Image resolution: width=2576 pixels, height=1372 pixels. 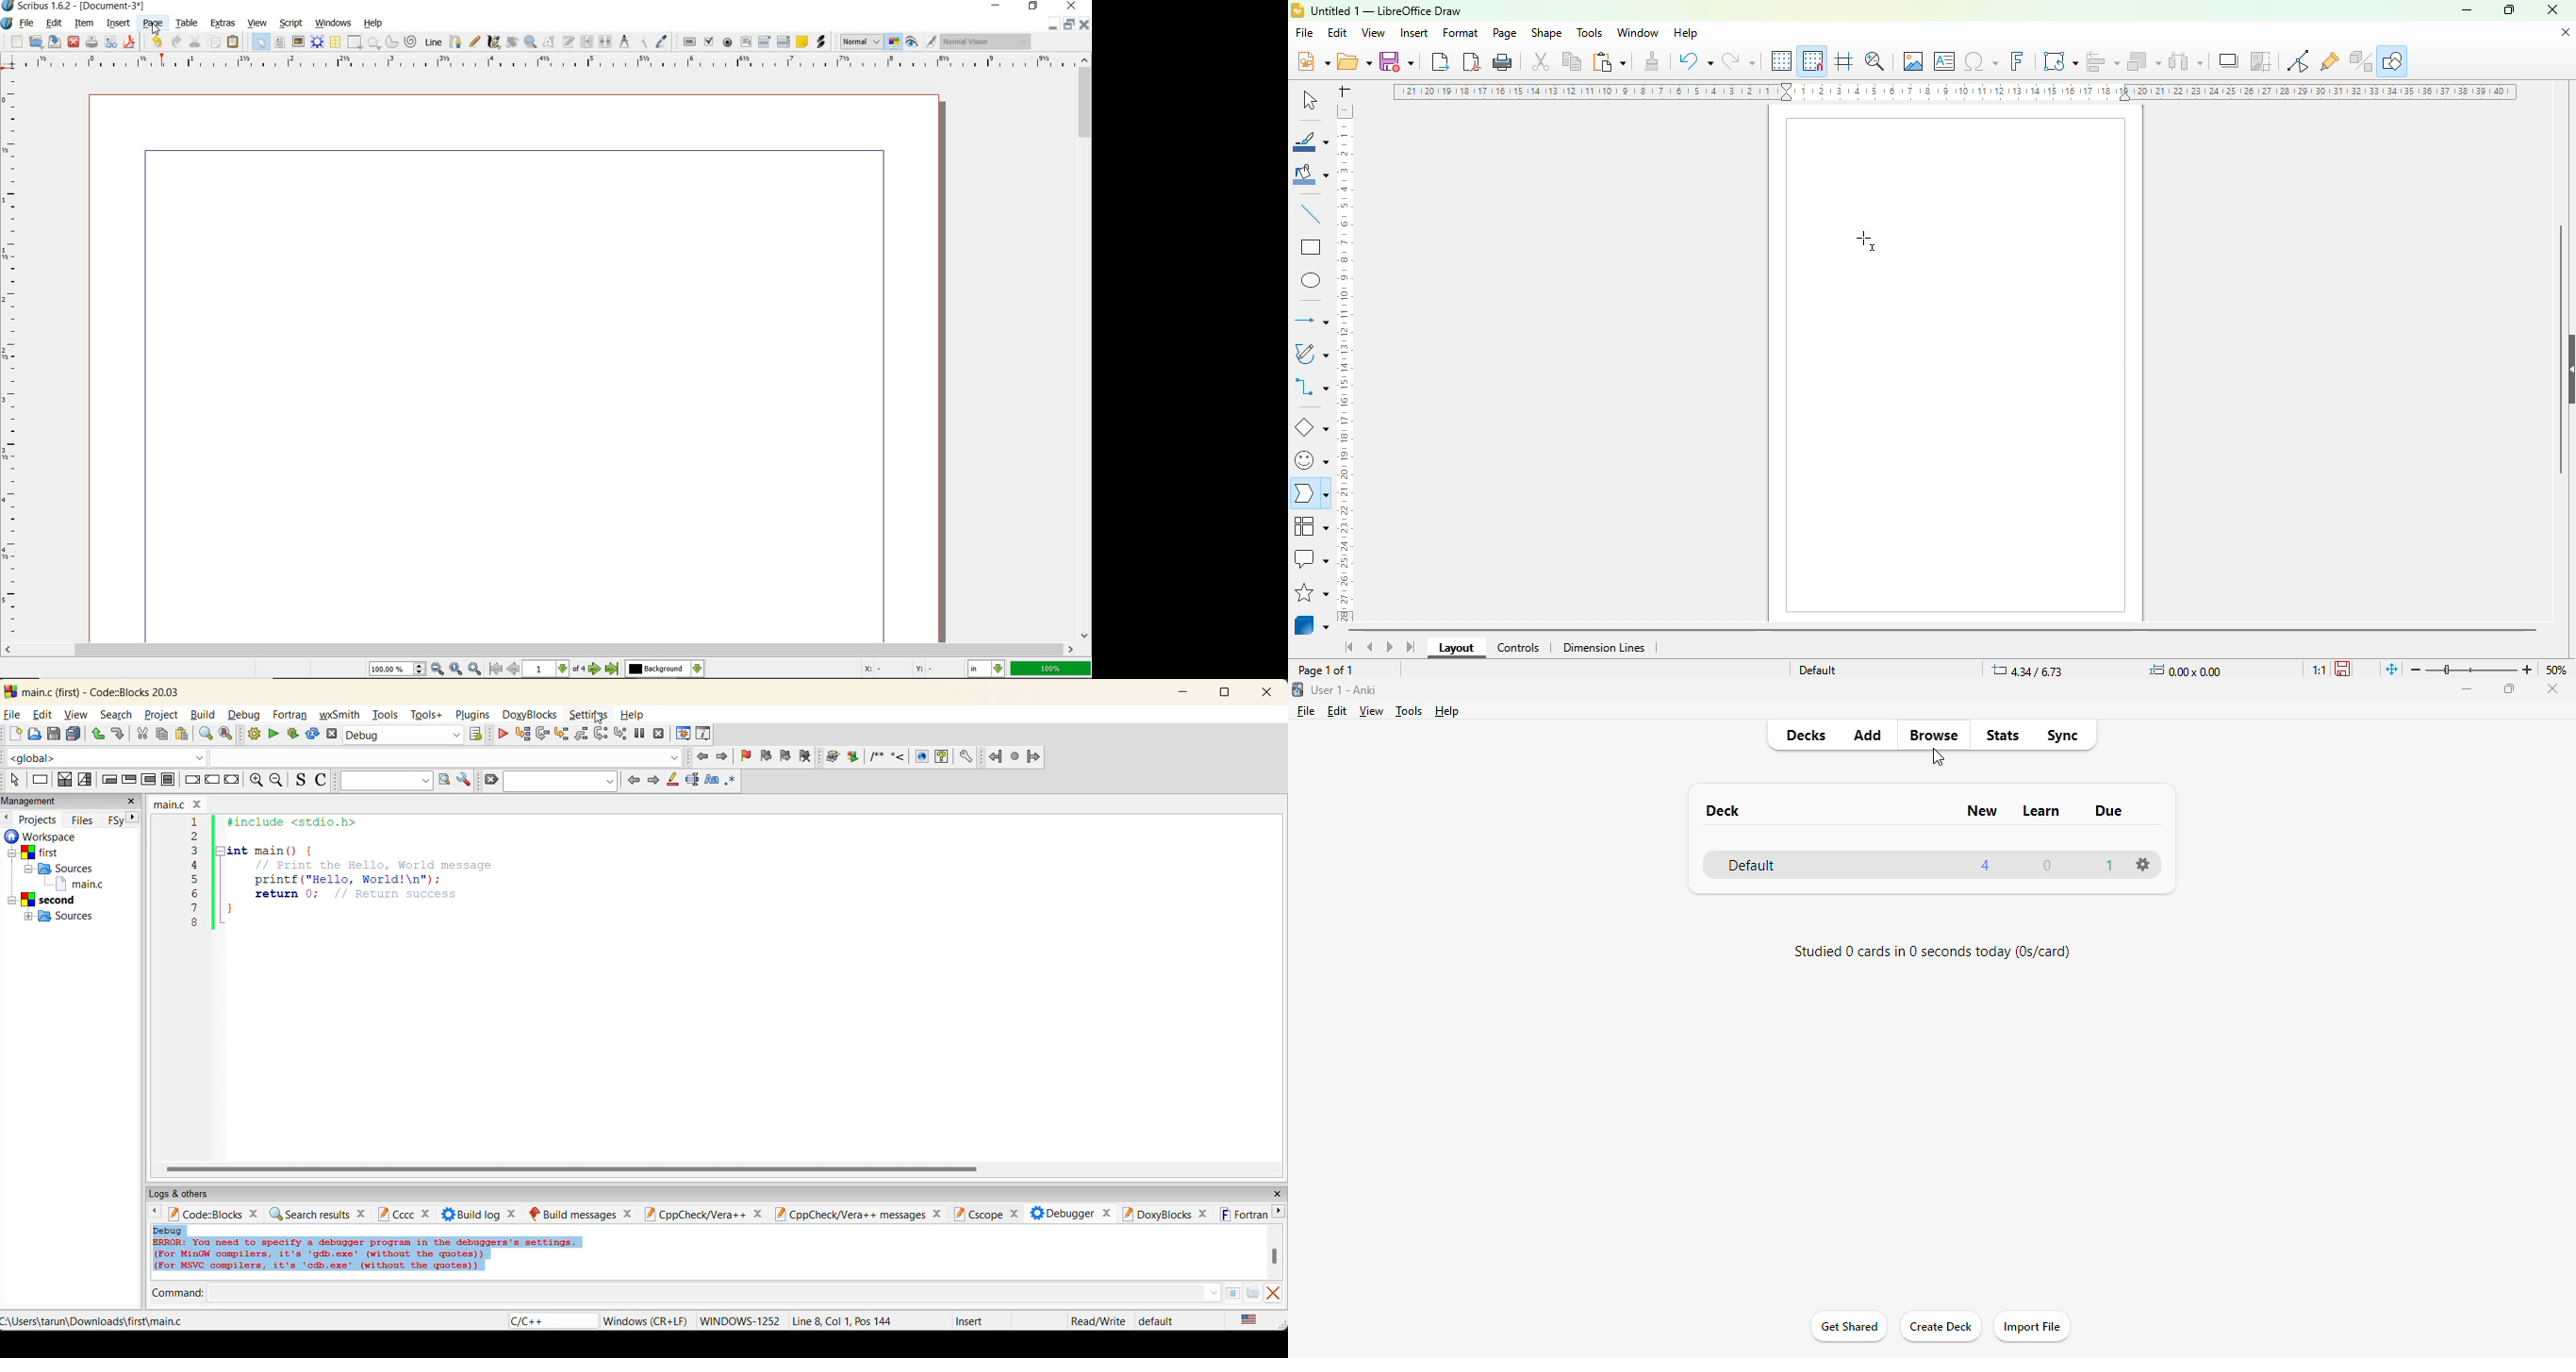 What do you see at coordinates (2552, 9) in the screenshot?
I see `close` at bounding box center [2552, 9].